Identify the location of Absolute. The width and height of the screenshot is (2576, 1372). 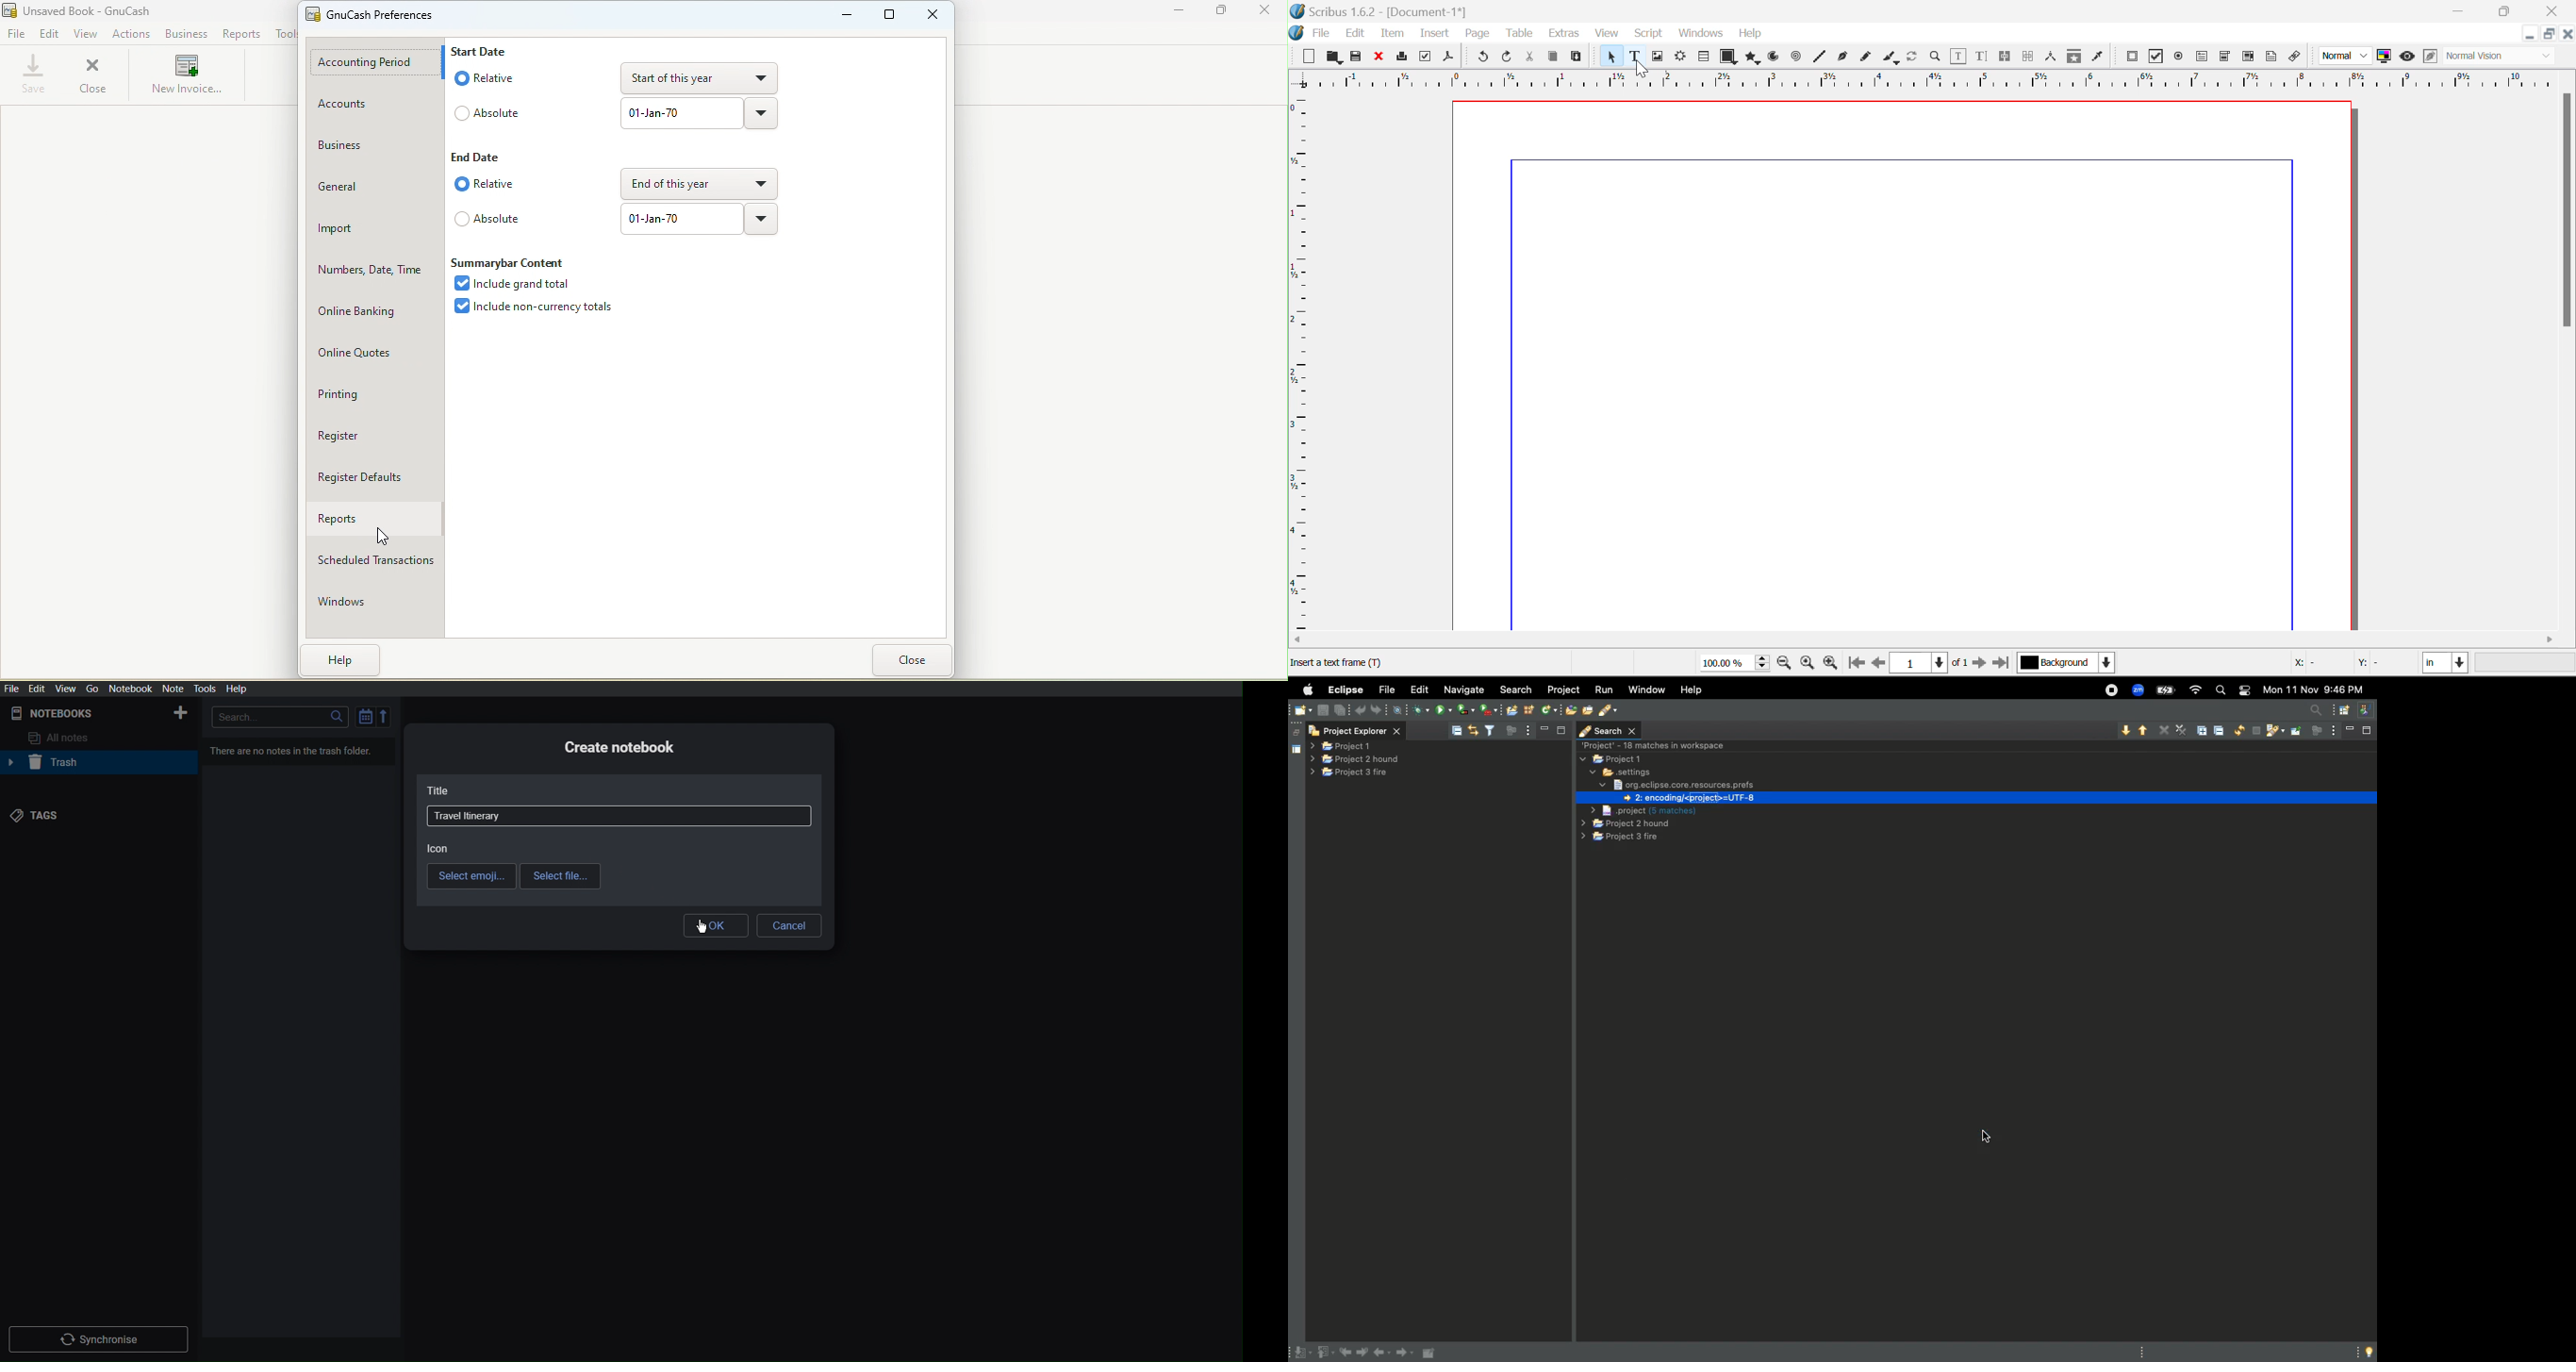
(492, 221).